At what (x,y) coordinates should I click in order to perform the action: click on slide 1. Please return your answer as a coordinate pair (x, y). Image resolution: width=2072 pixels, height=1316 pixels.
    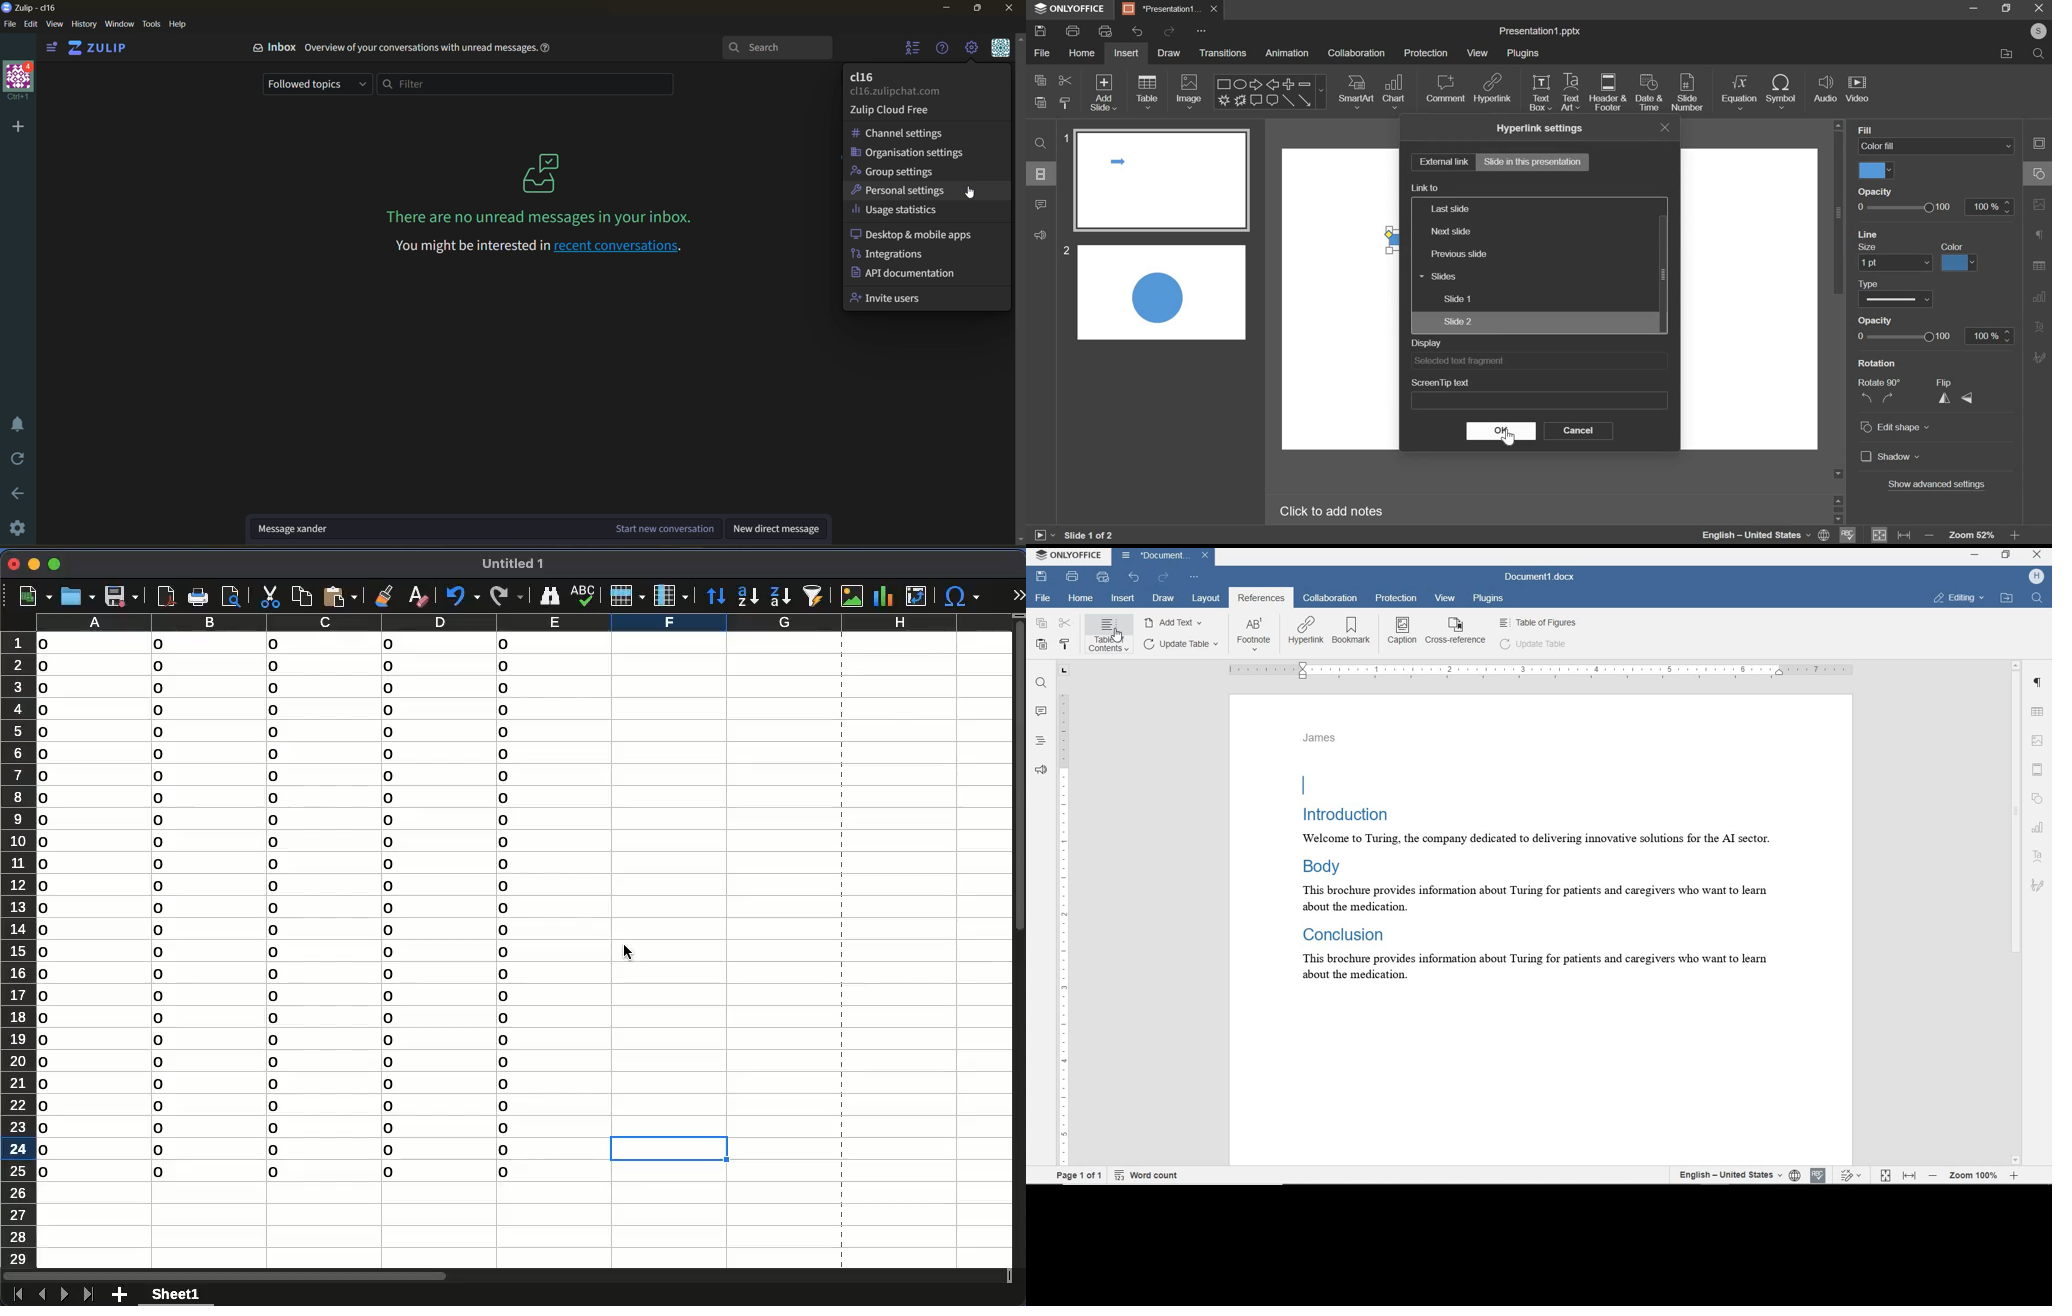
    Looking at the image, I should click on (1459, 298).